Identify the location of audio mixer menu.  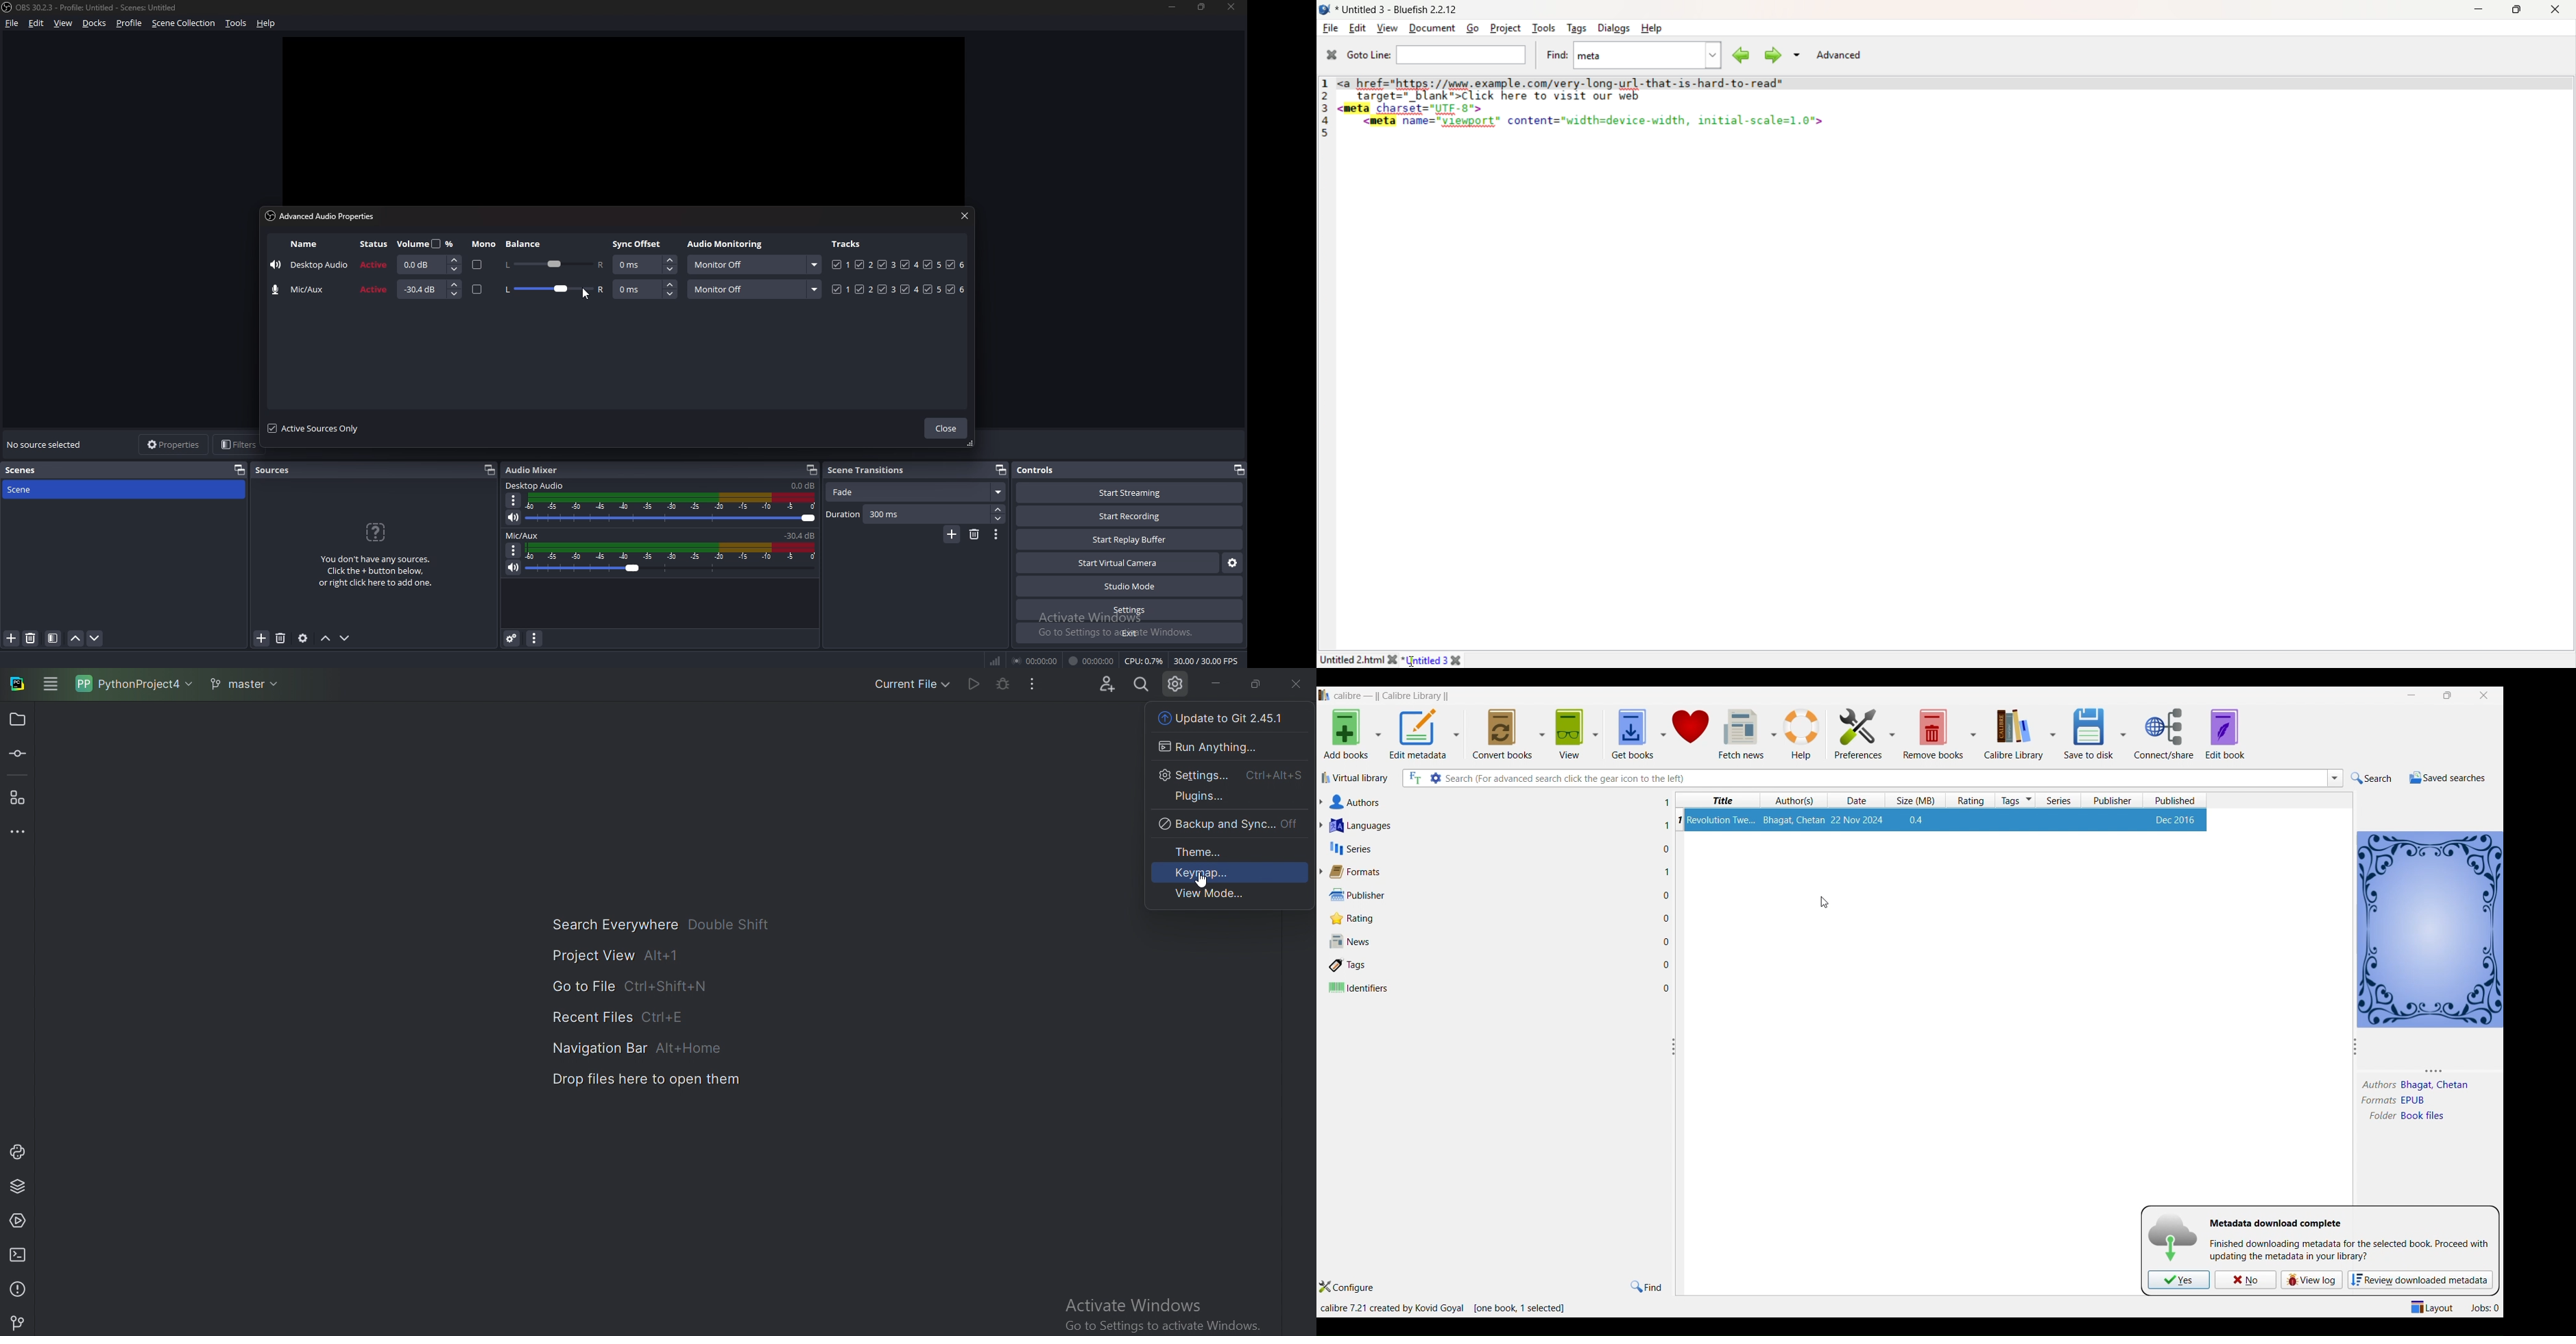
(534, 639).